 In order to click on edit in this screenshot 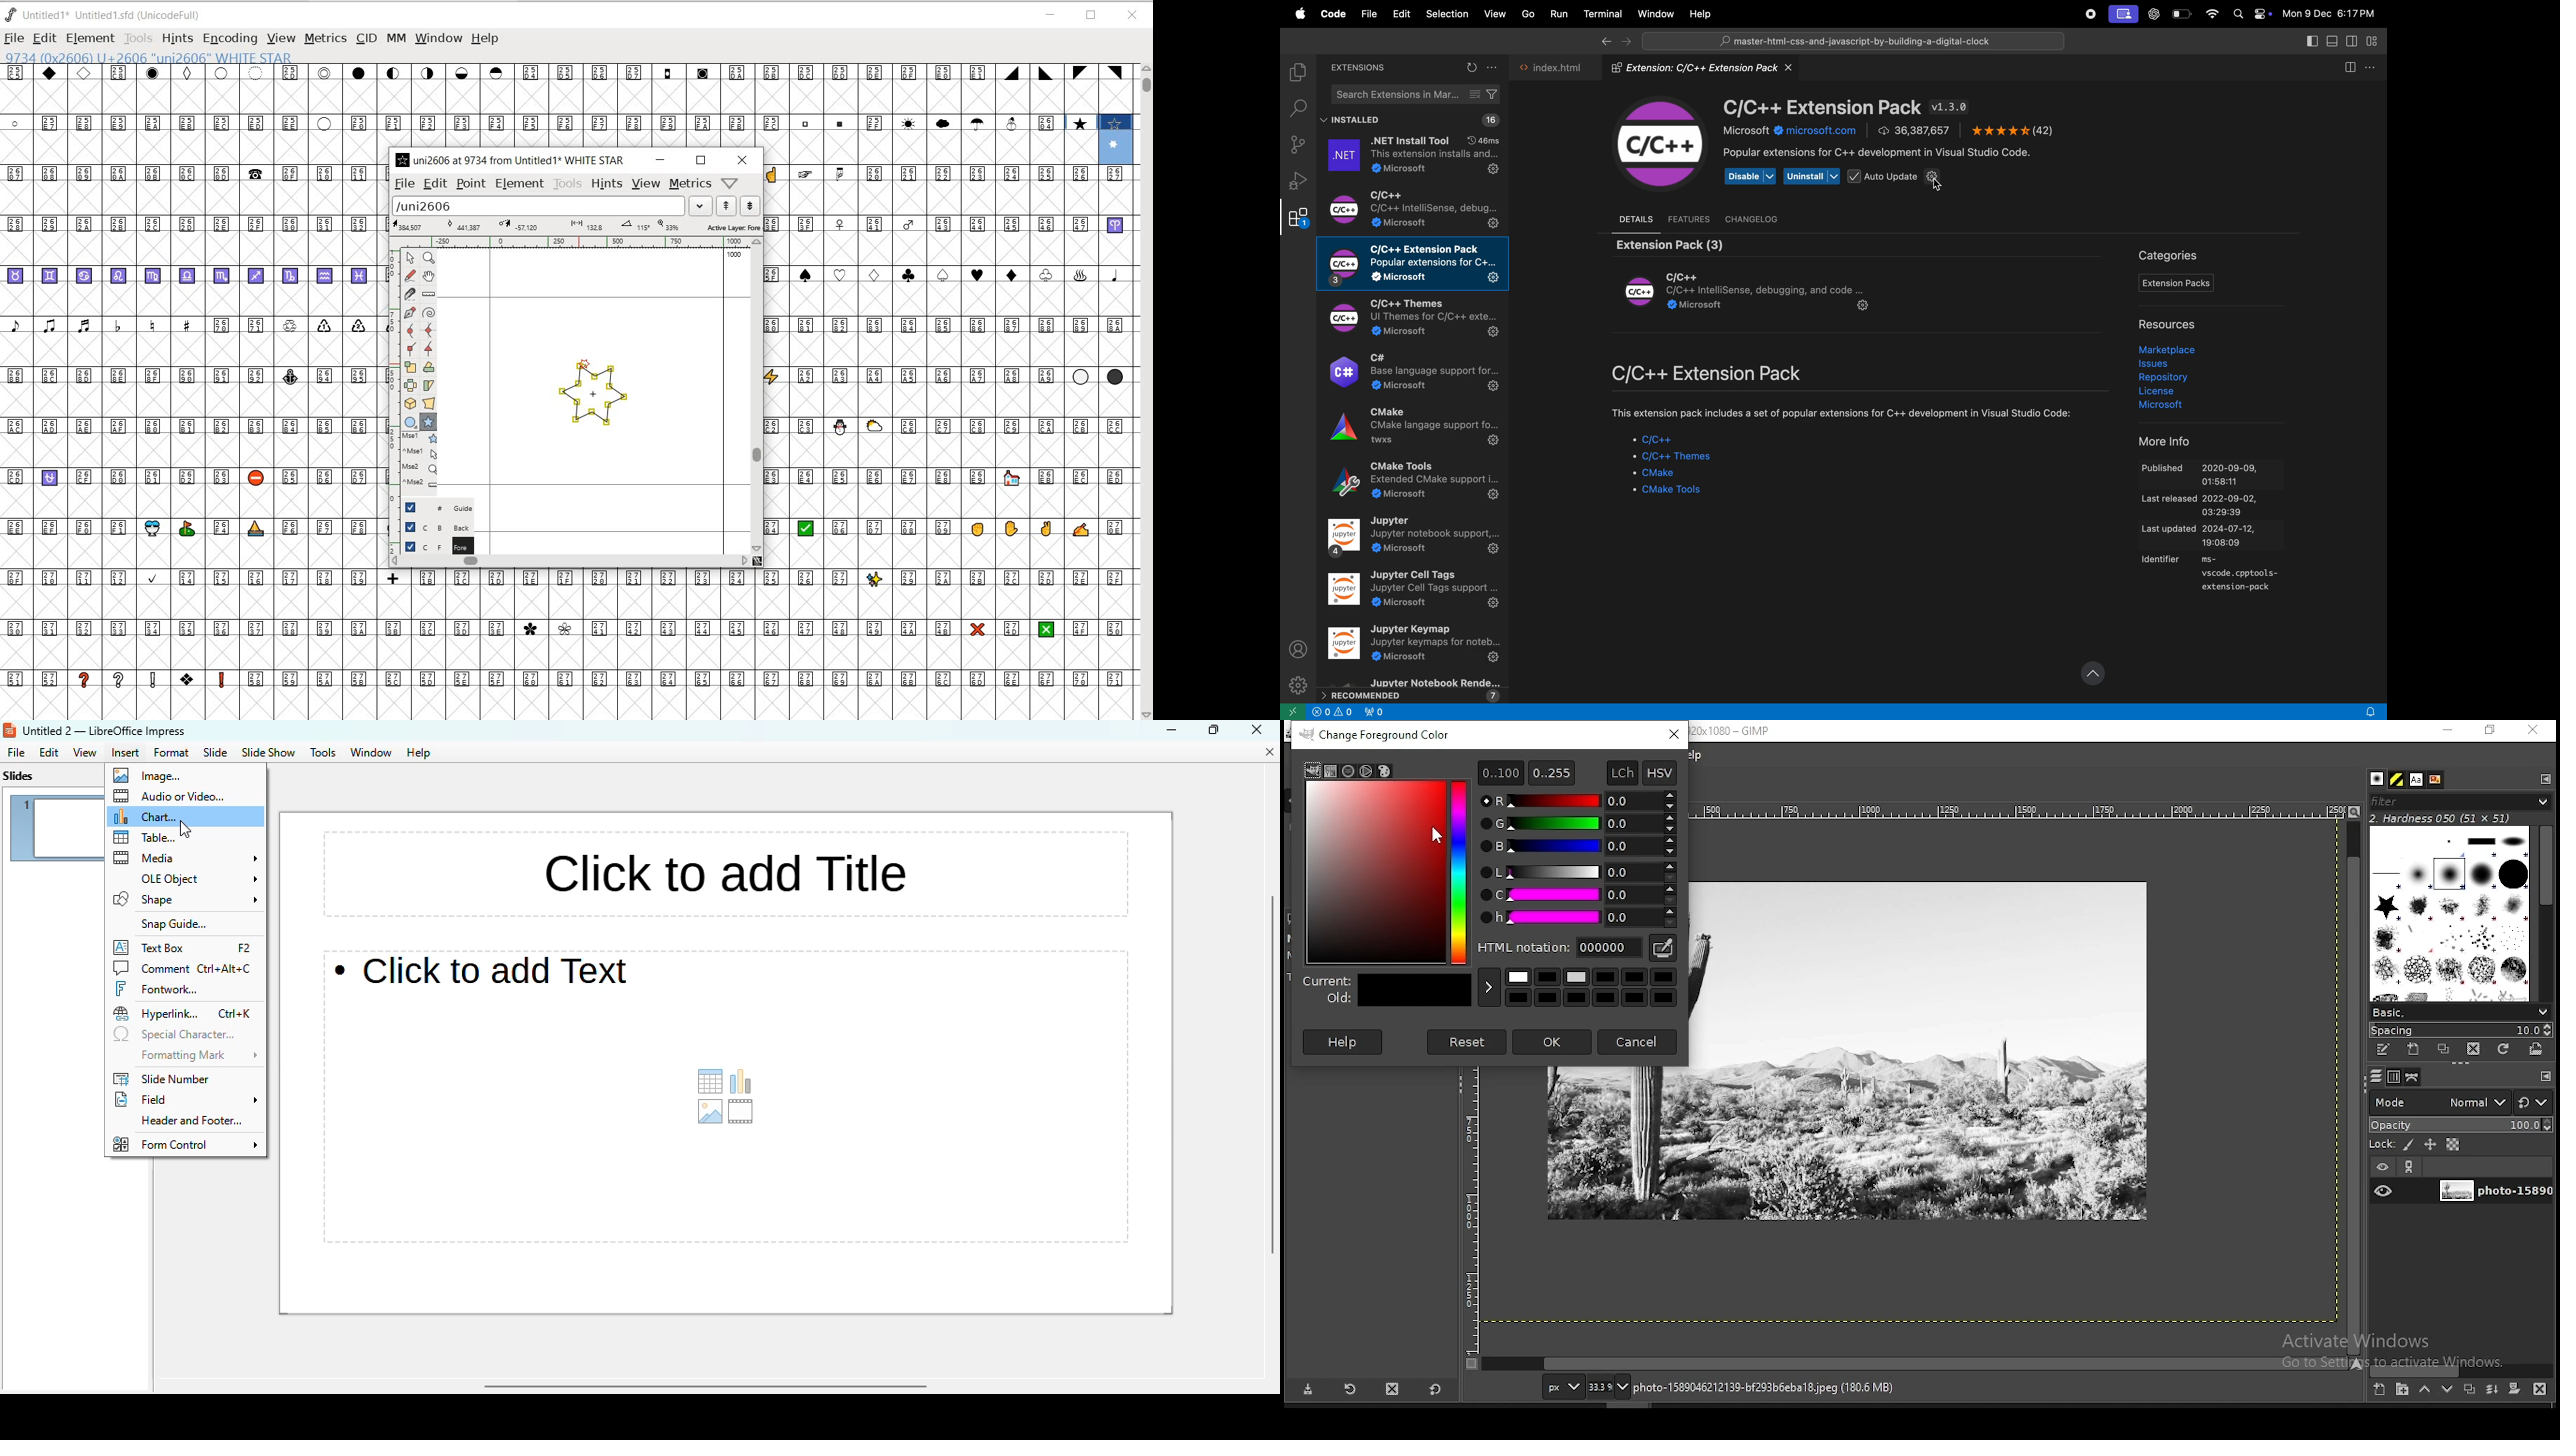, I will do `click(48, 752)`.